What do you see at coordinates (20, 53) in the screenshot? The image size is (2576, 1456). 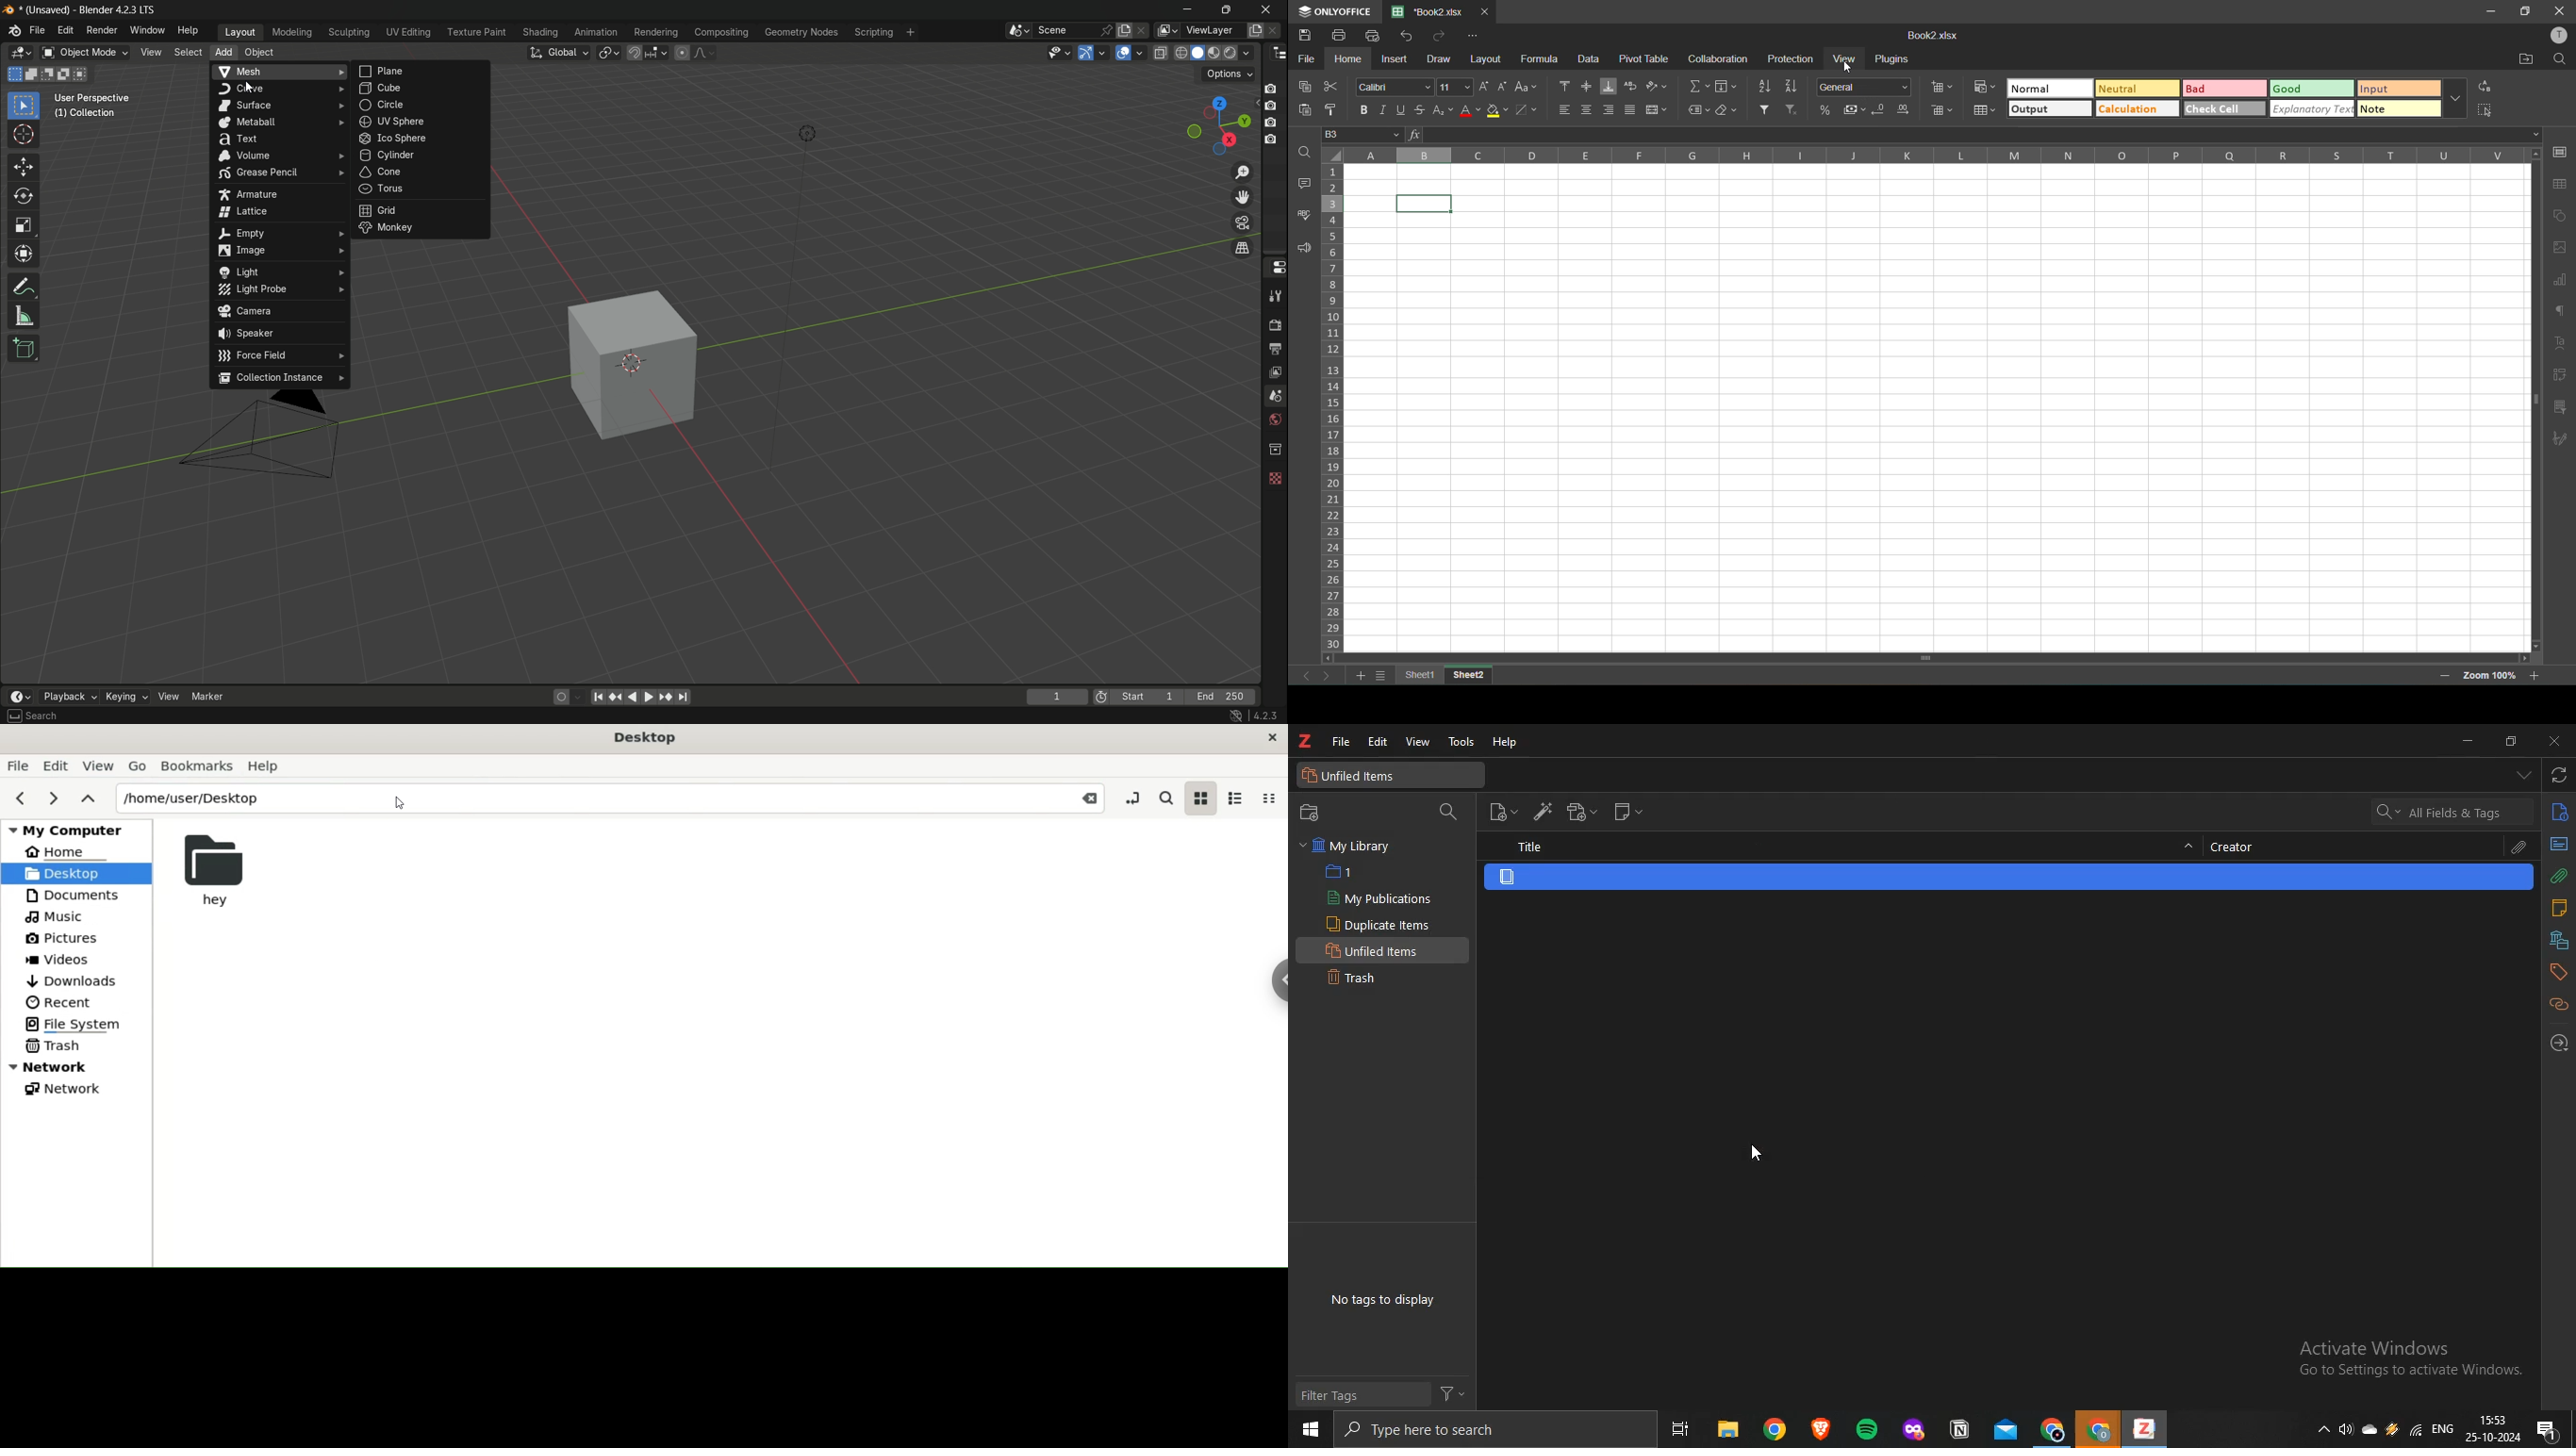 I see `3d viewport` at bounding box center [20, 53].